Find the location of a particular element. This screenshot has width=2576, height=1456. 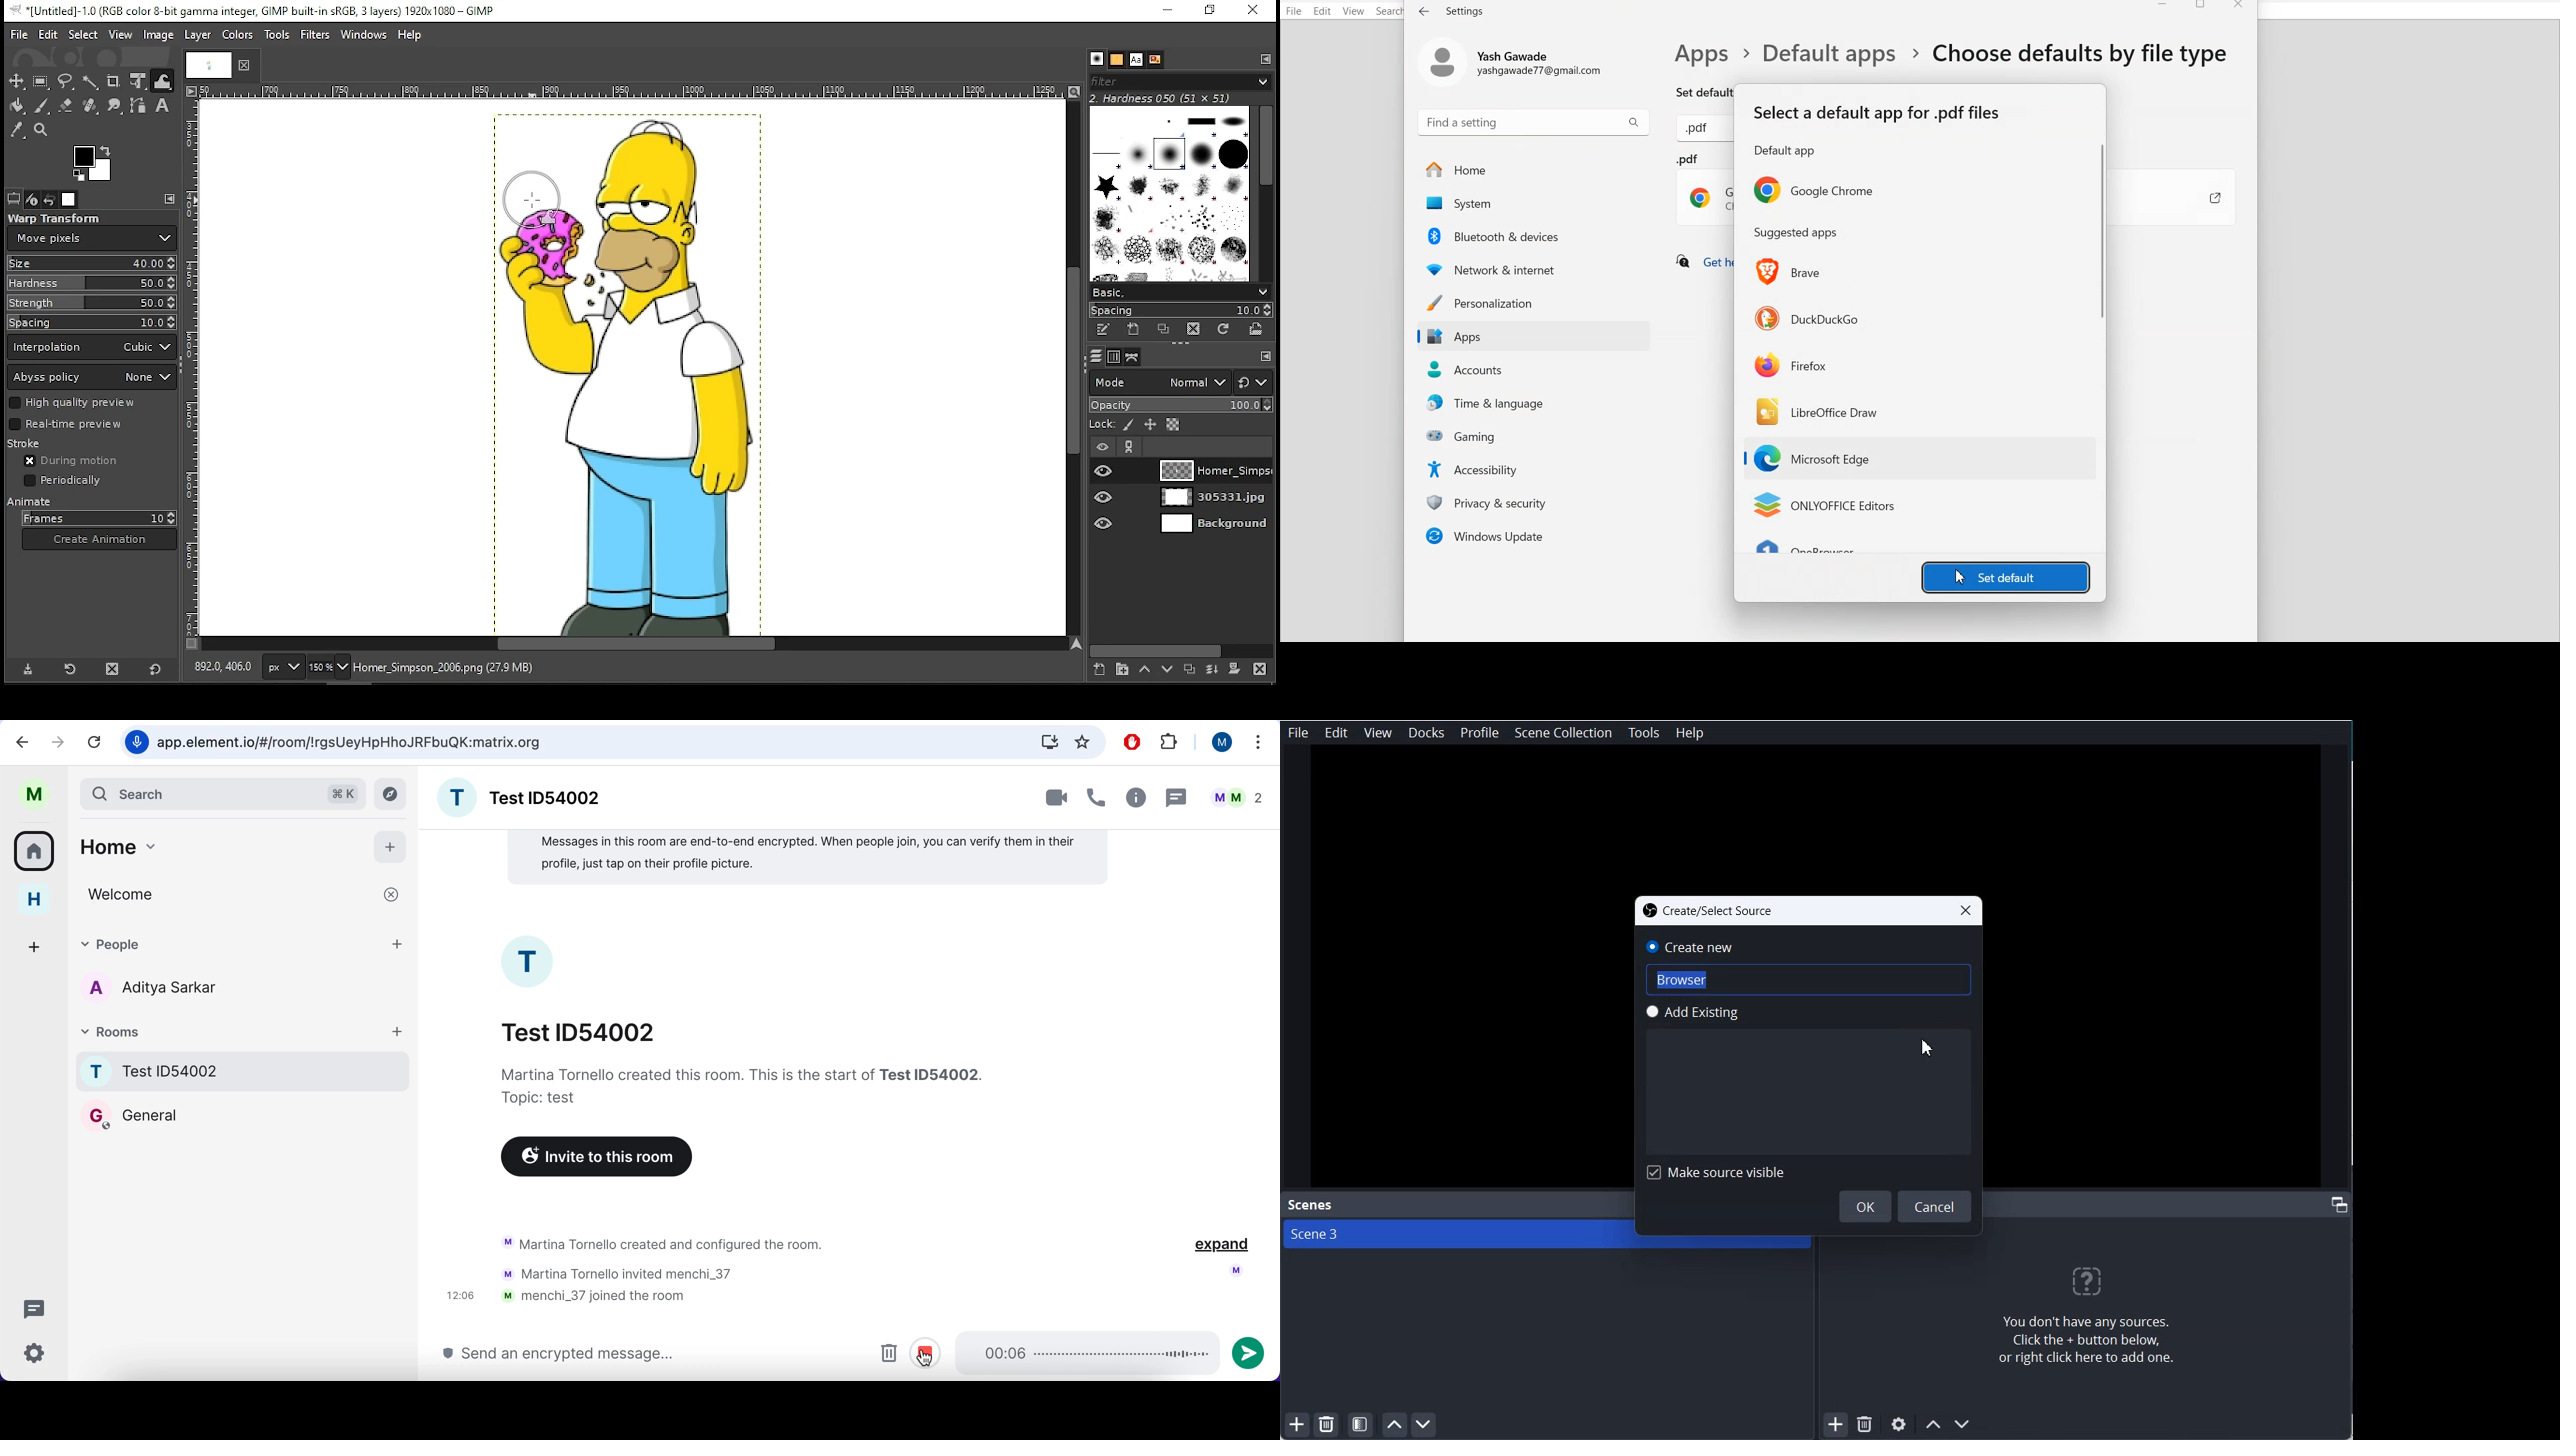

google search is located at coordinates (352, 743).